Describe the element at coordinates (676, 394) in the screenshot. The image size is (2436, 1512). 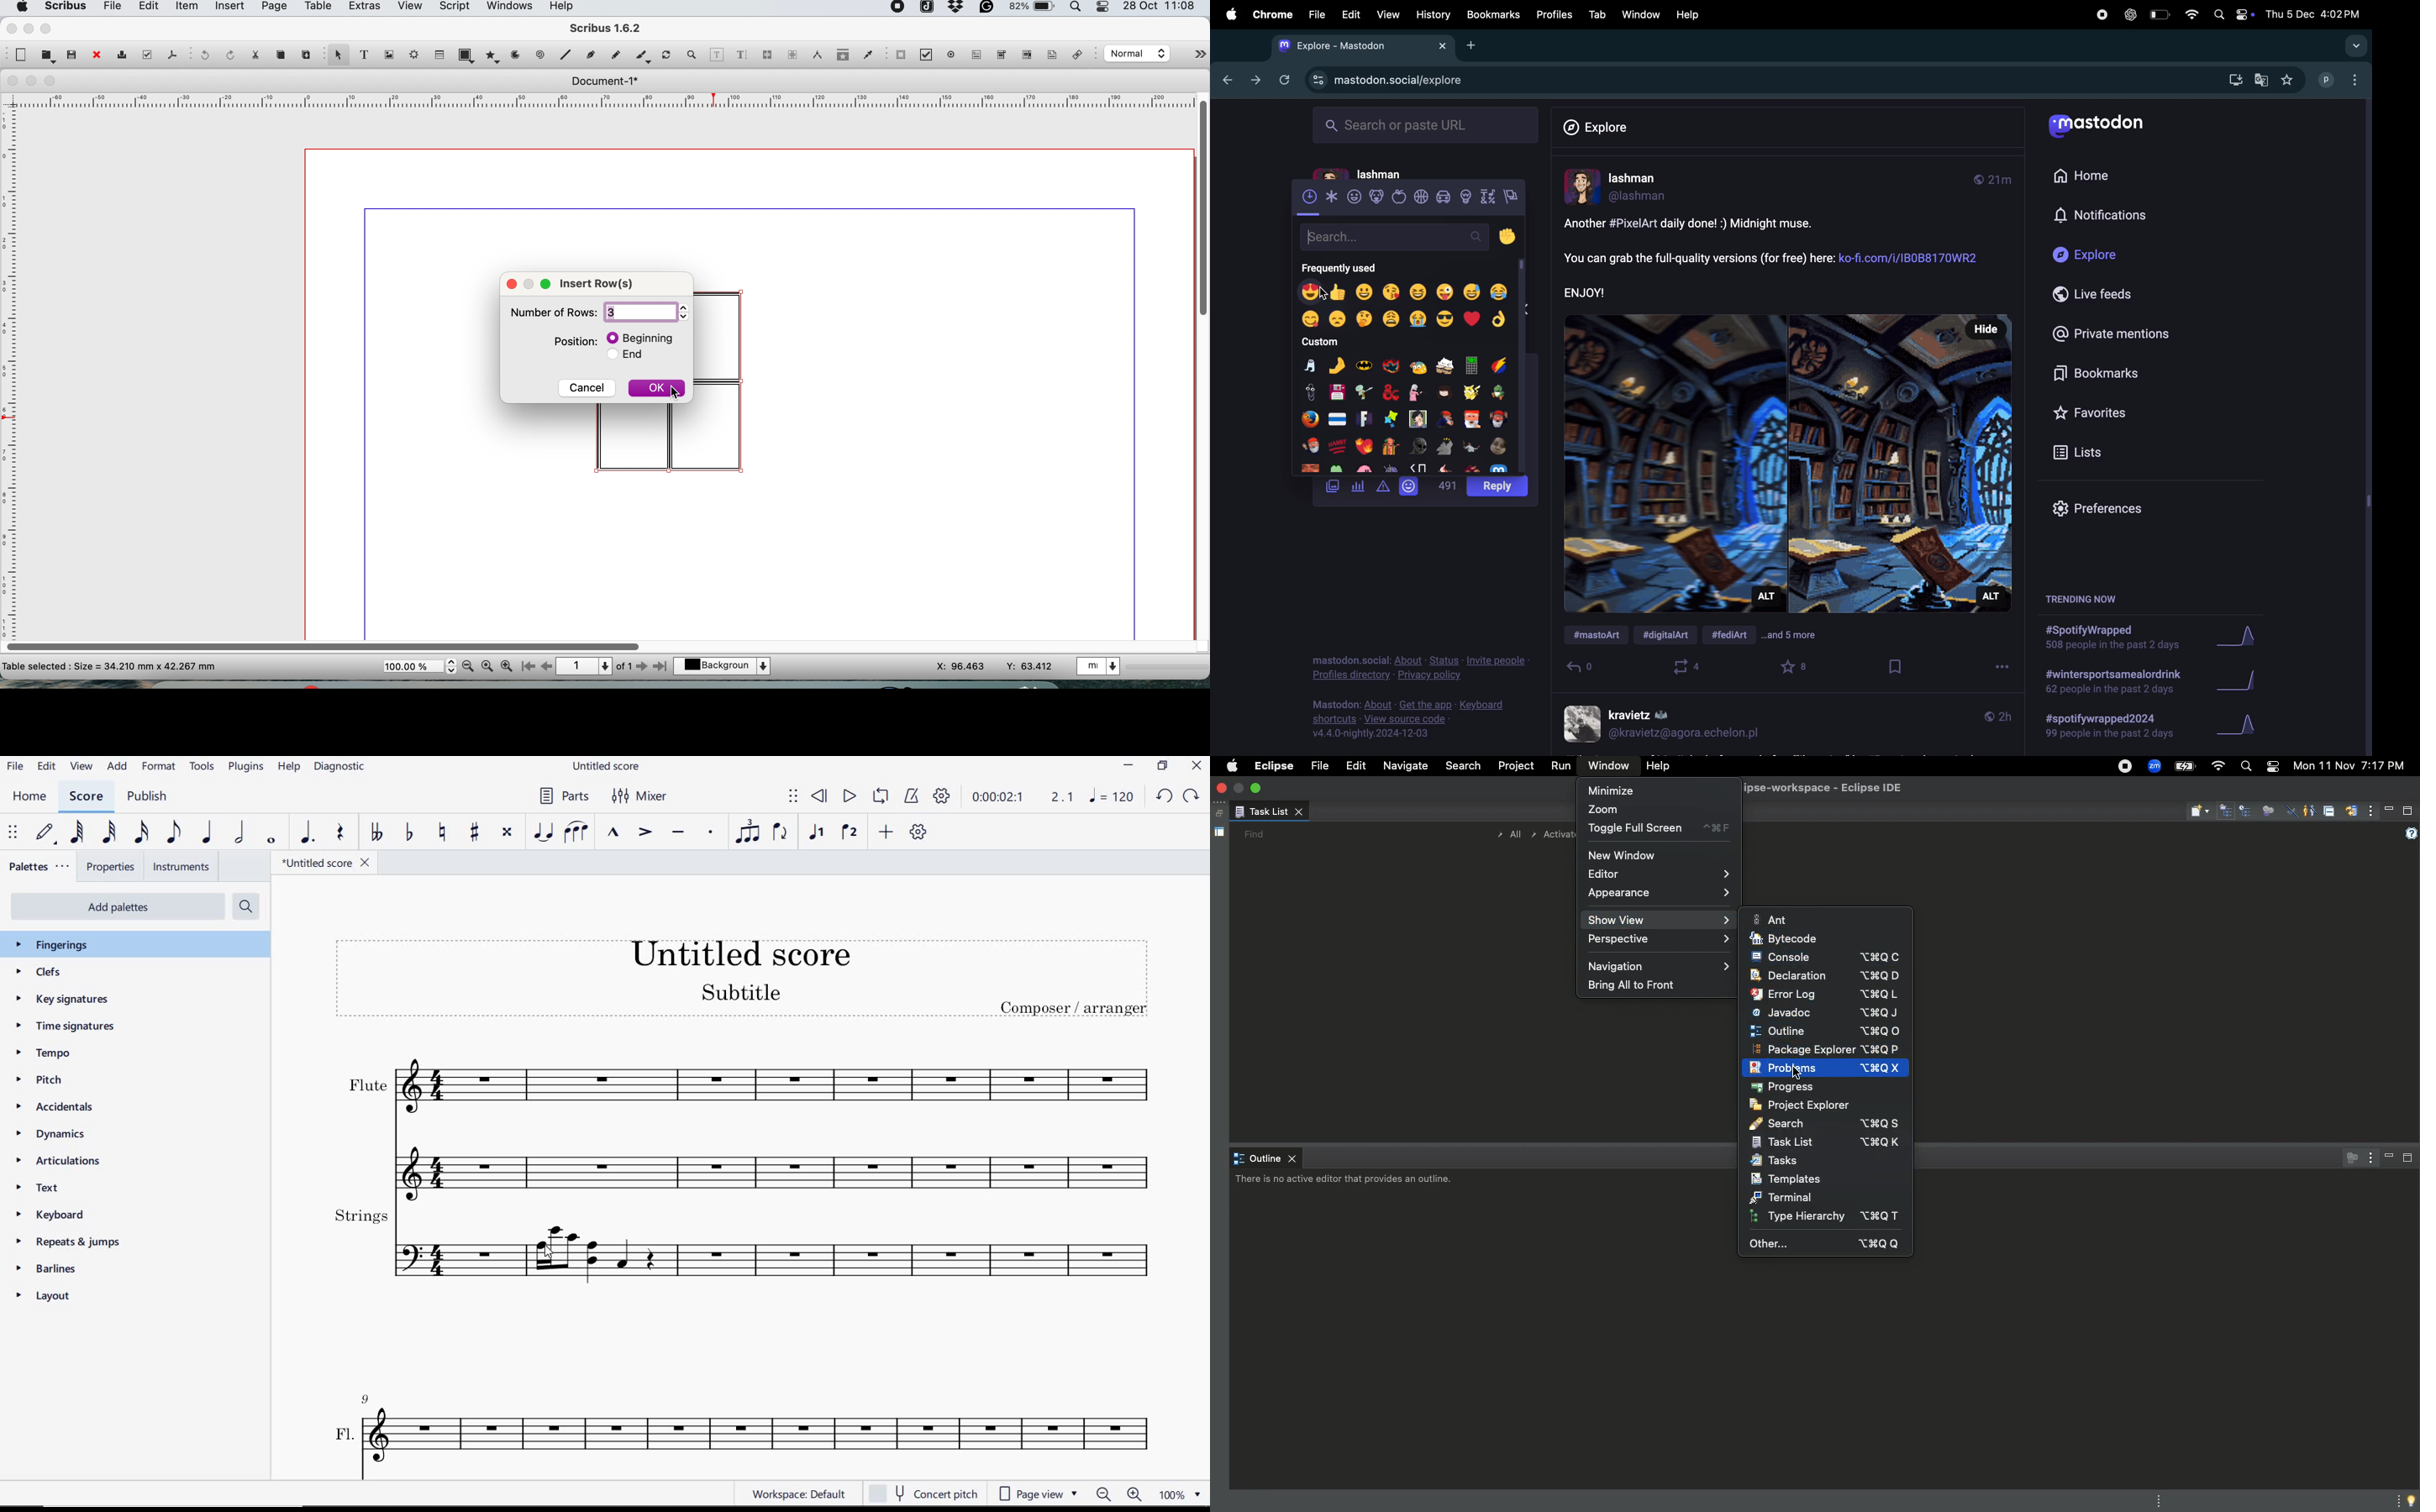
I see `cursor` at that location.